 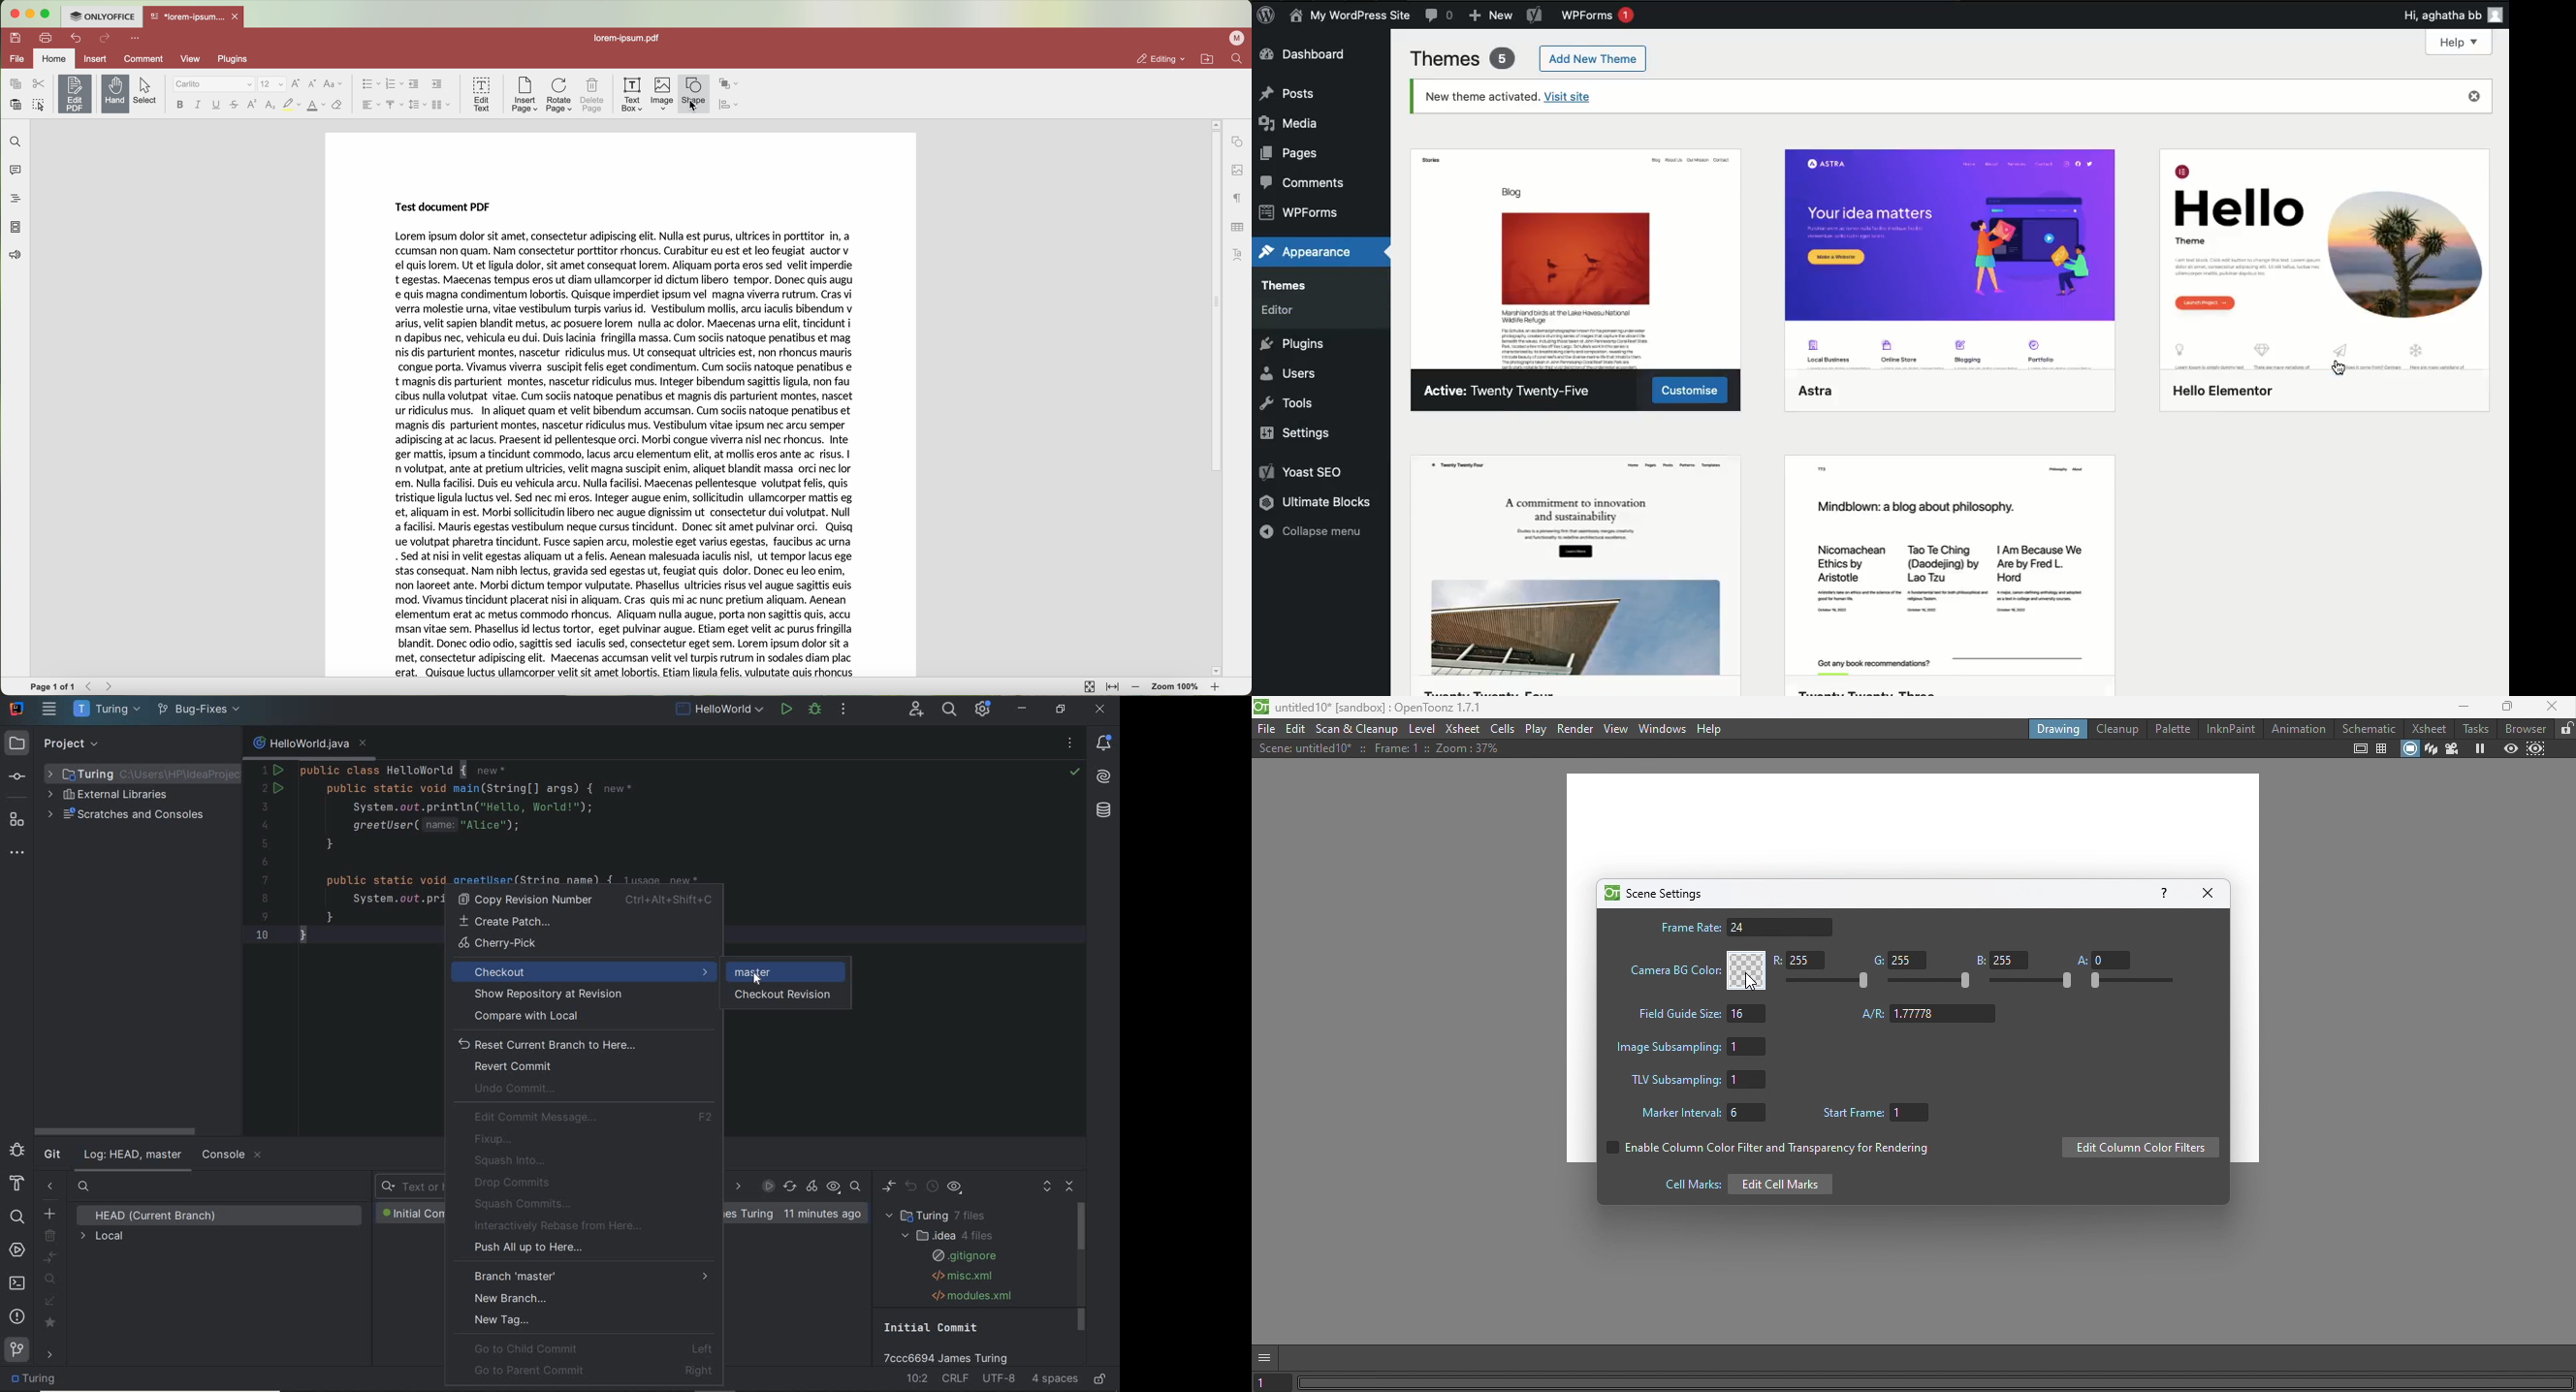 I want to click on text box, so click(x=631, y=93).